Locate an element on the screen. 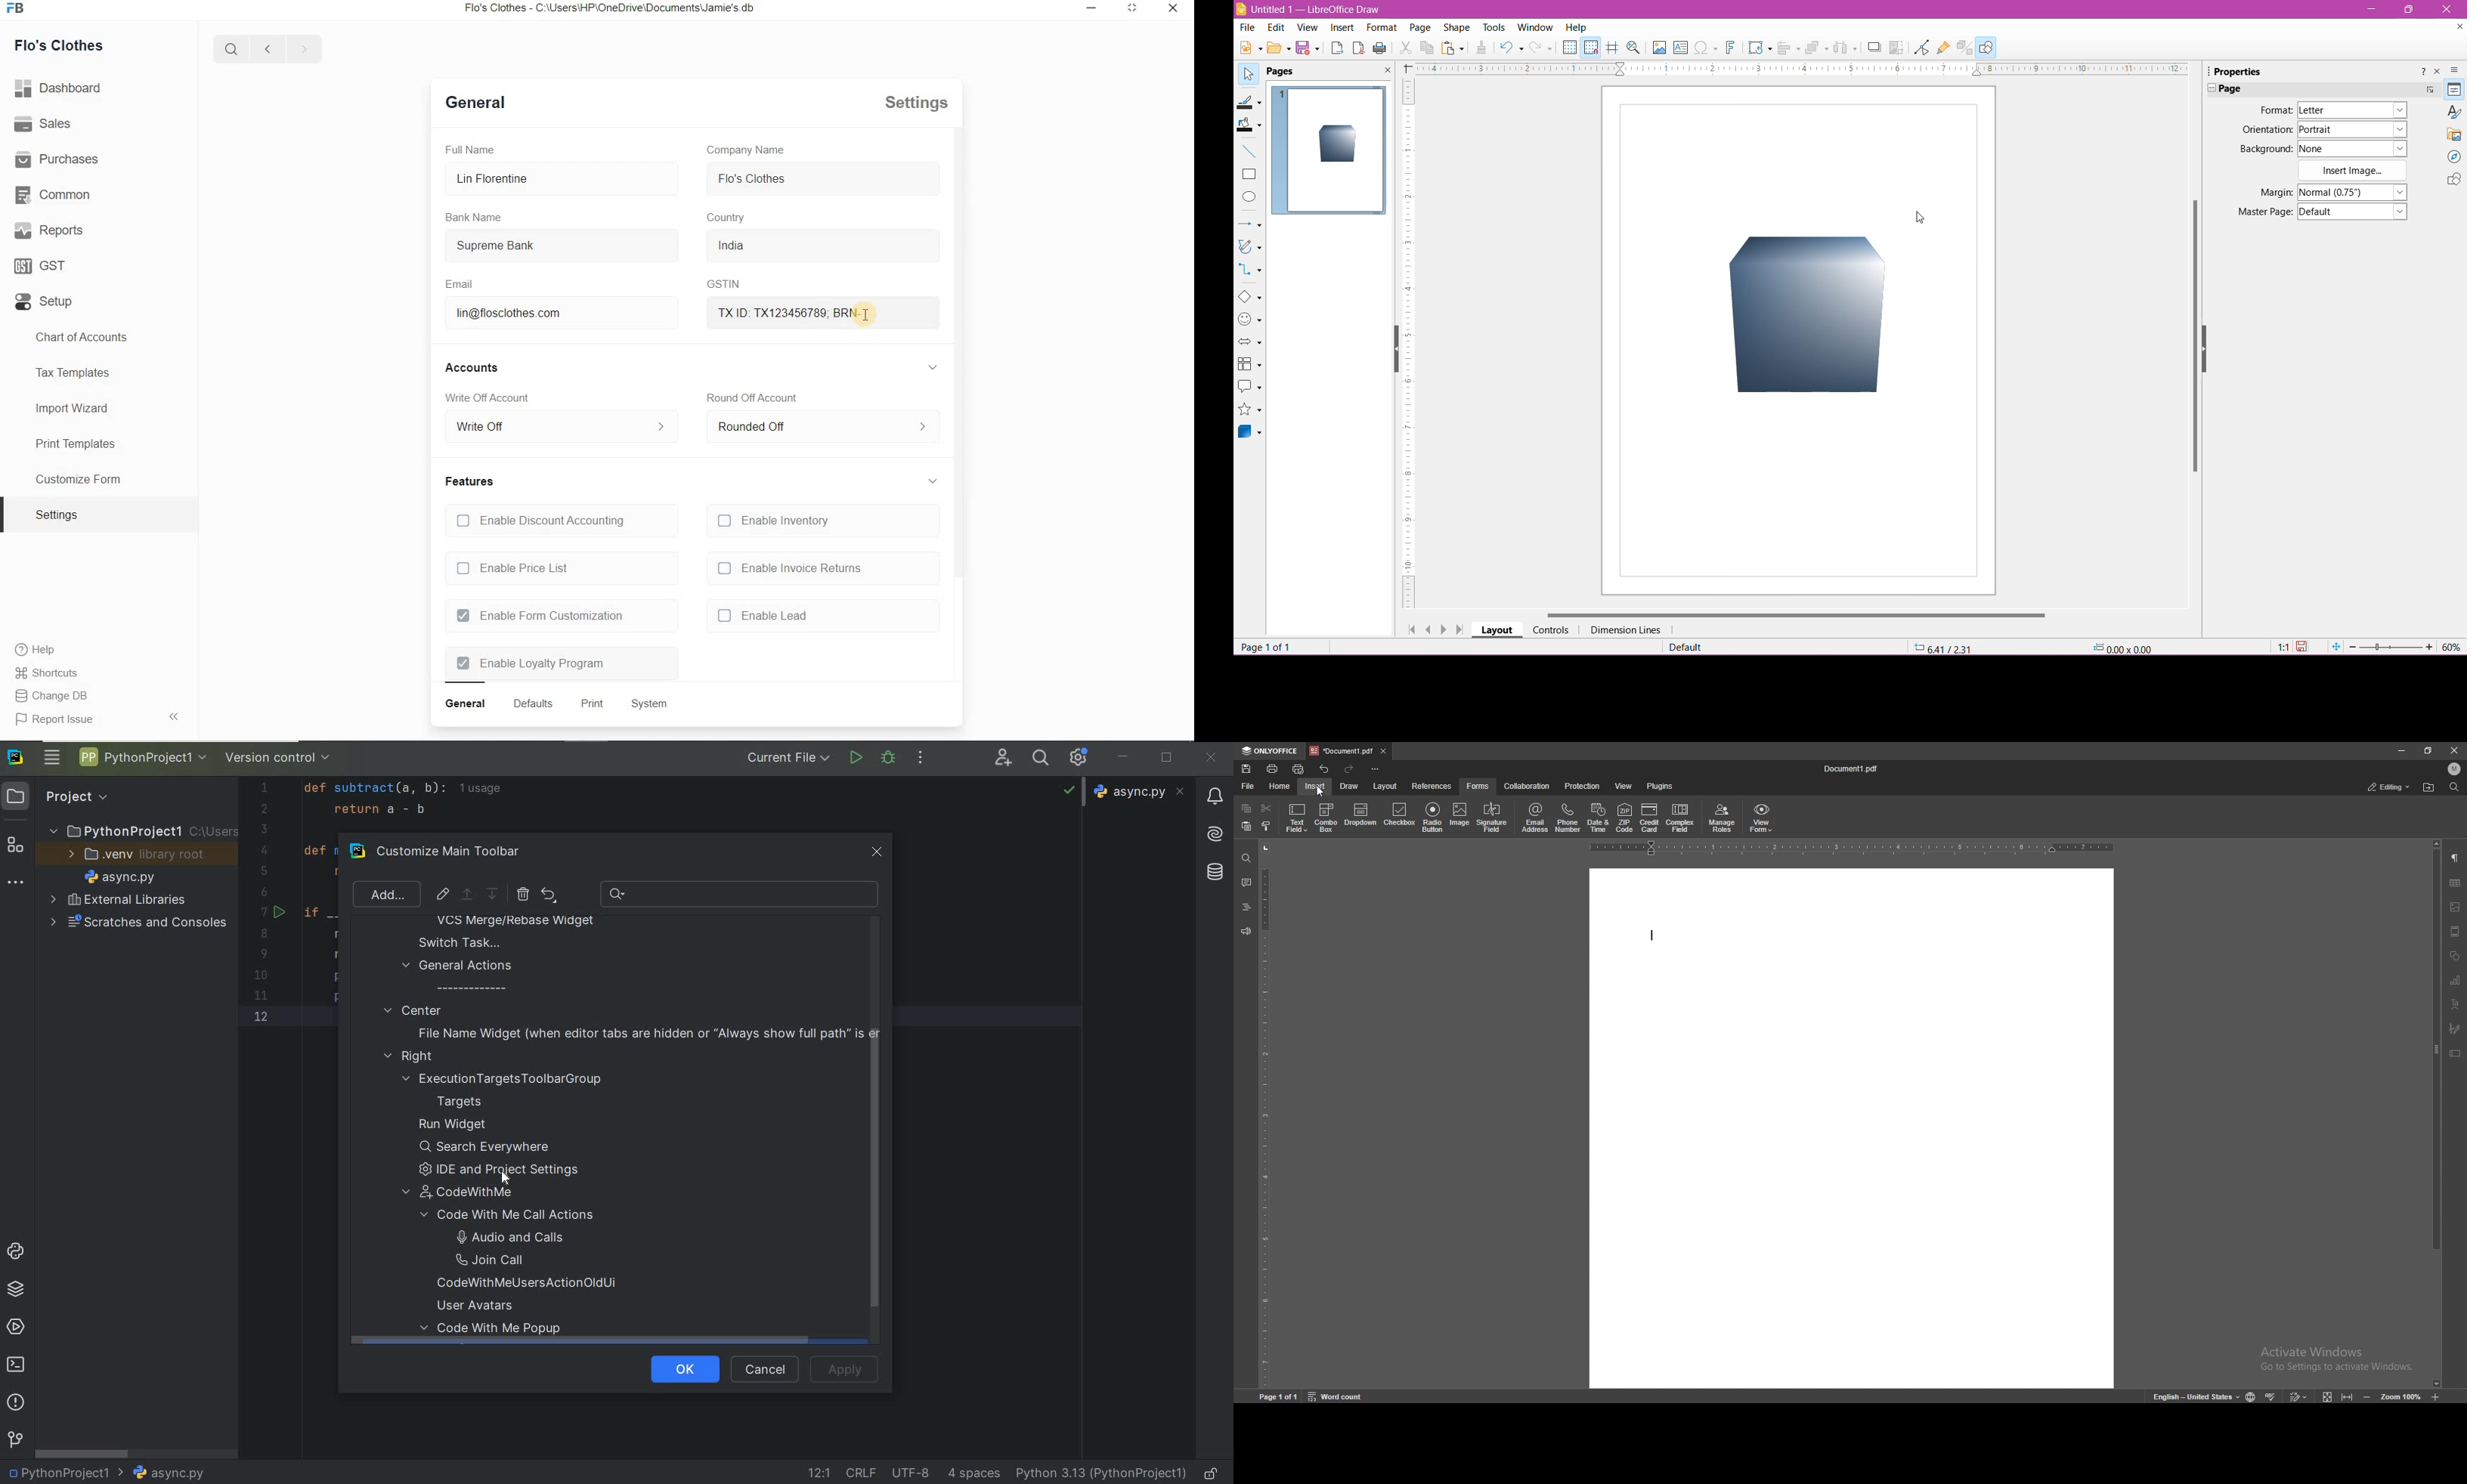 The height and width of the screenshot is (1484, 2492). settings is located at coordinates (57, 514).